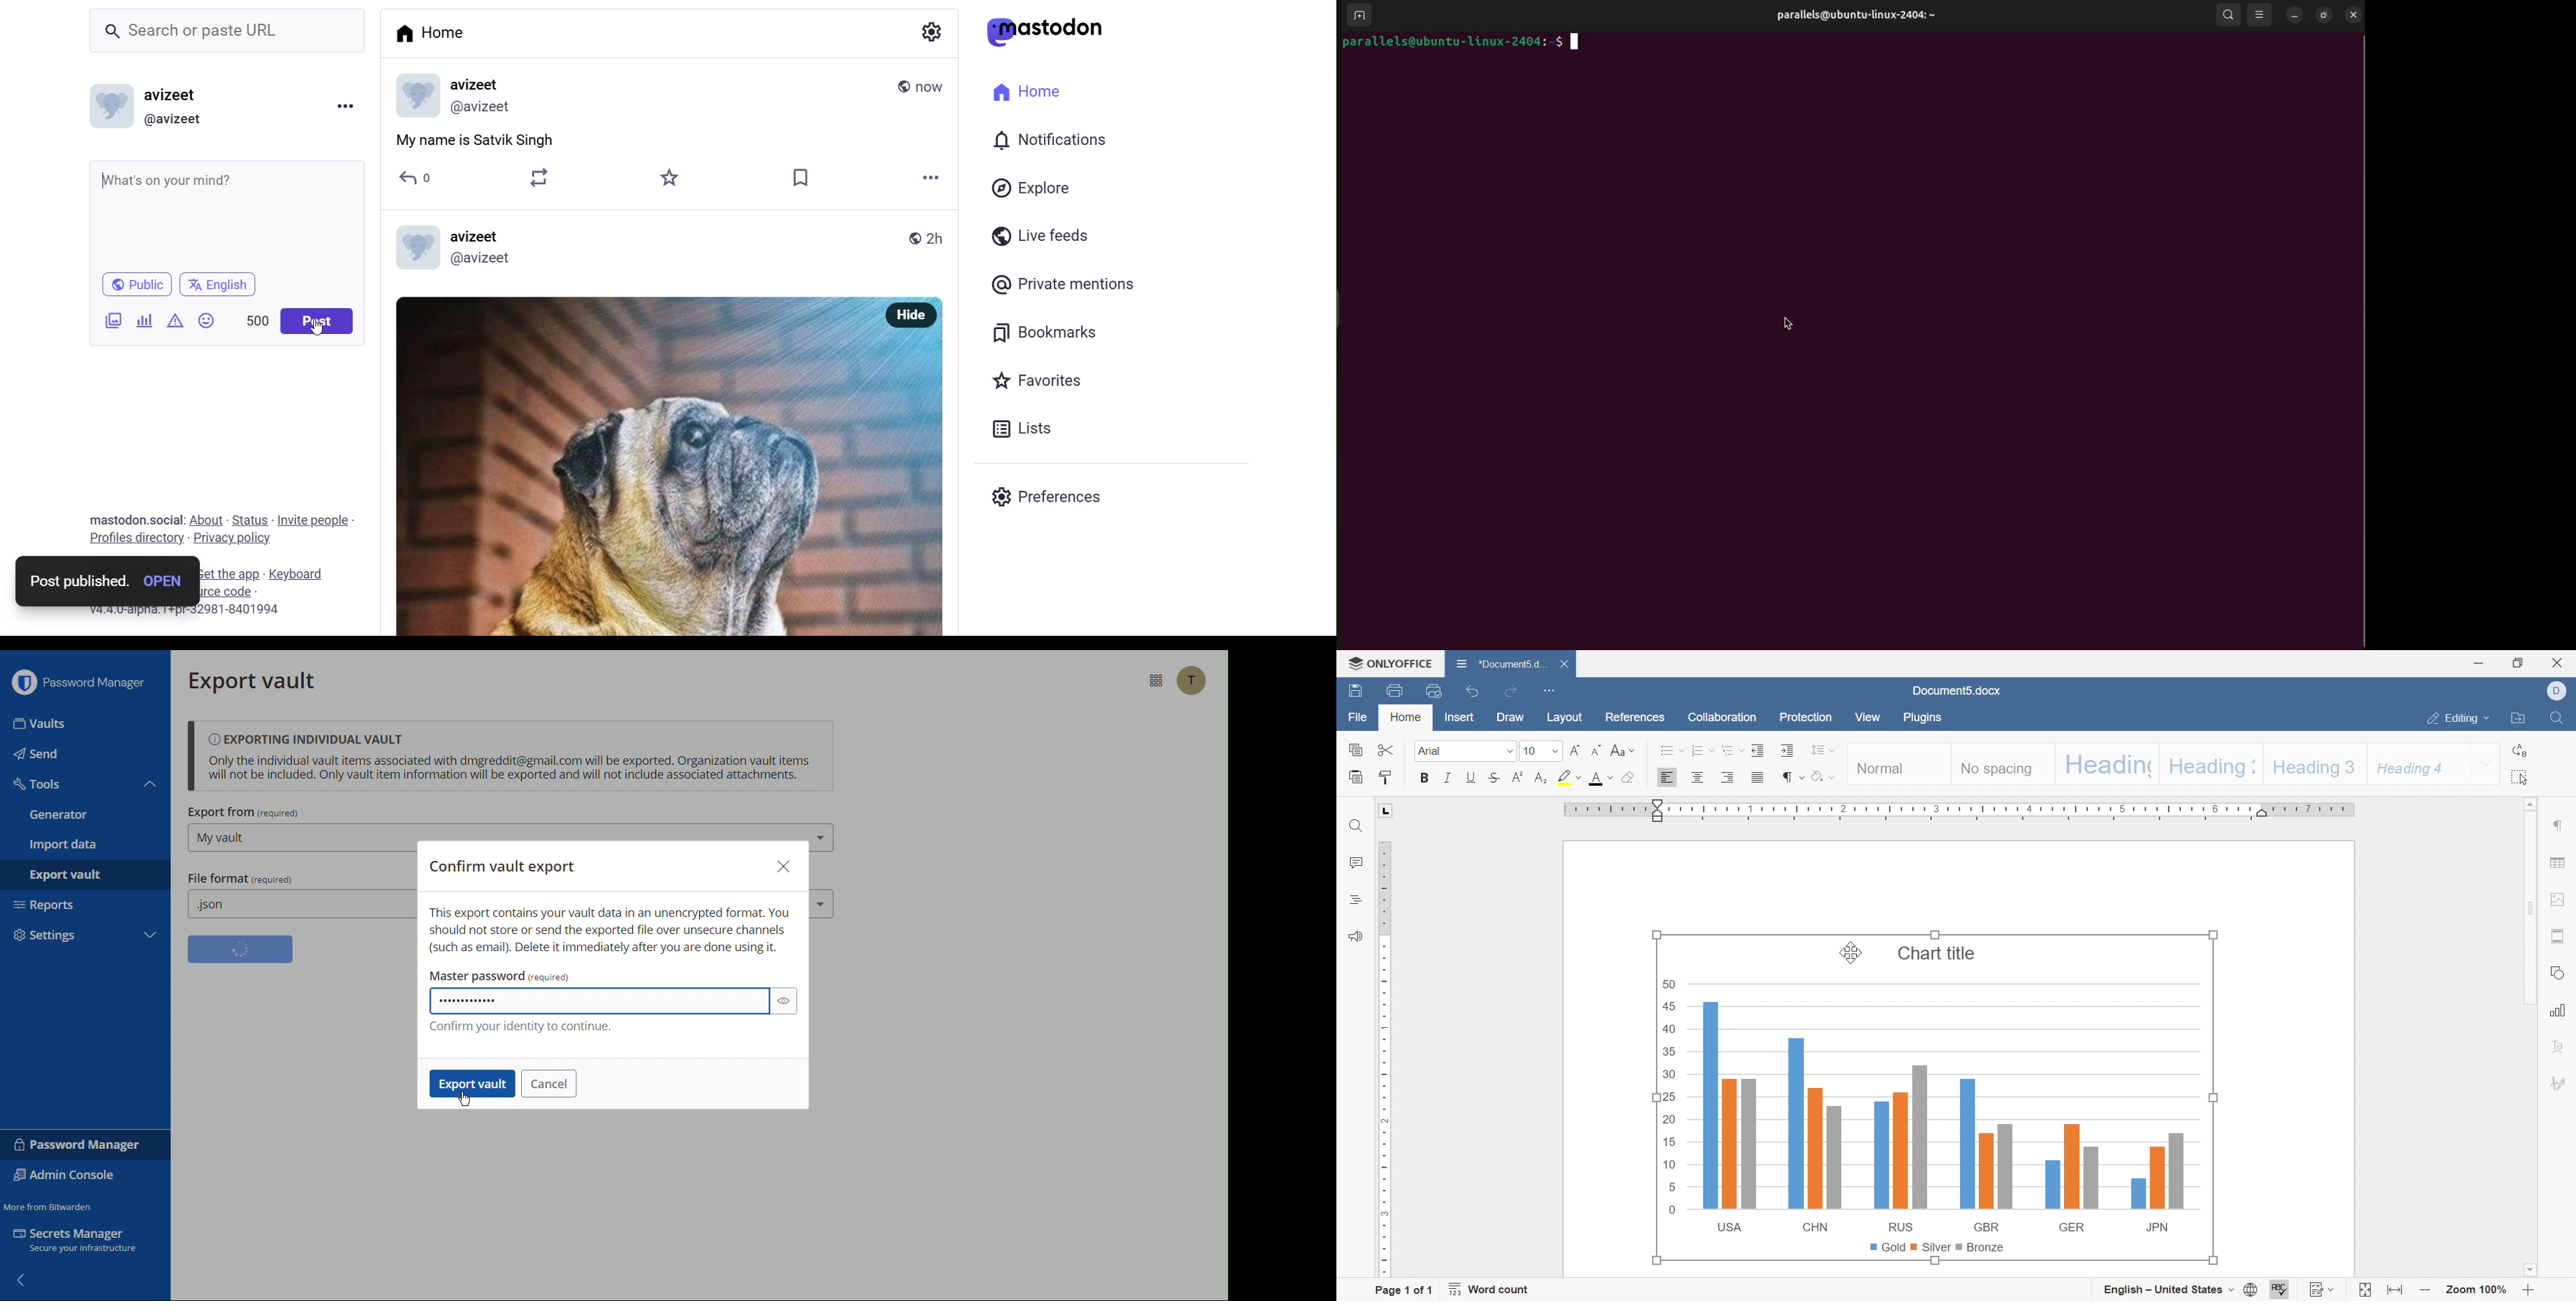 The image size is (2576, 1316). I want to click on Preferences, so click(1055, 497).